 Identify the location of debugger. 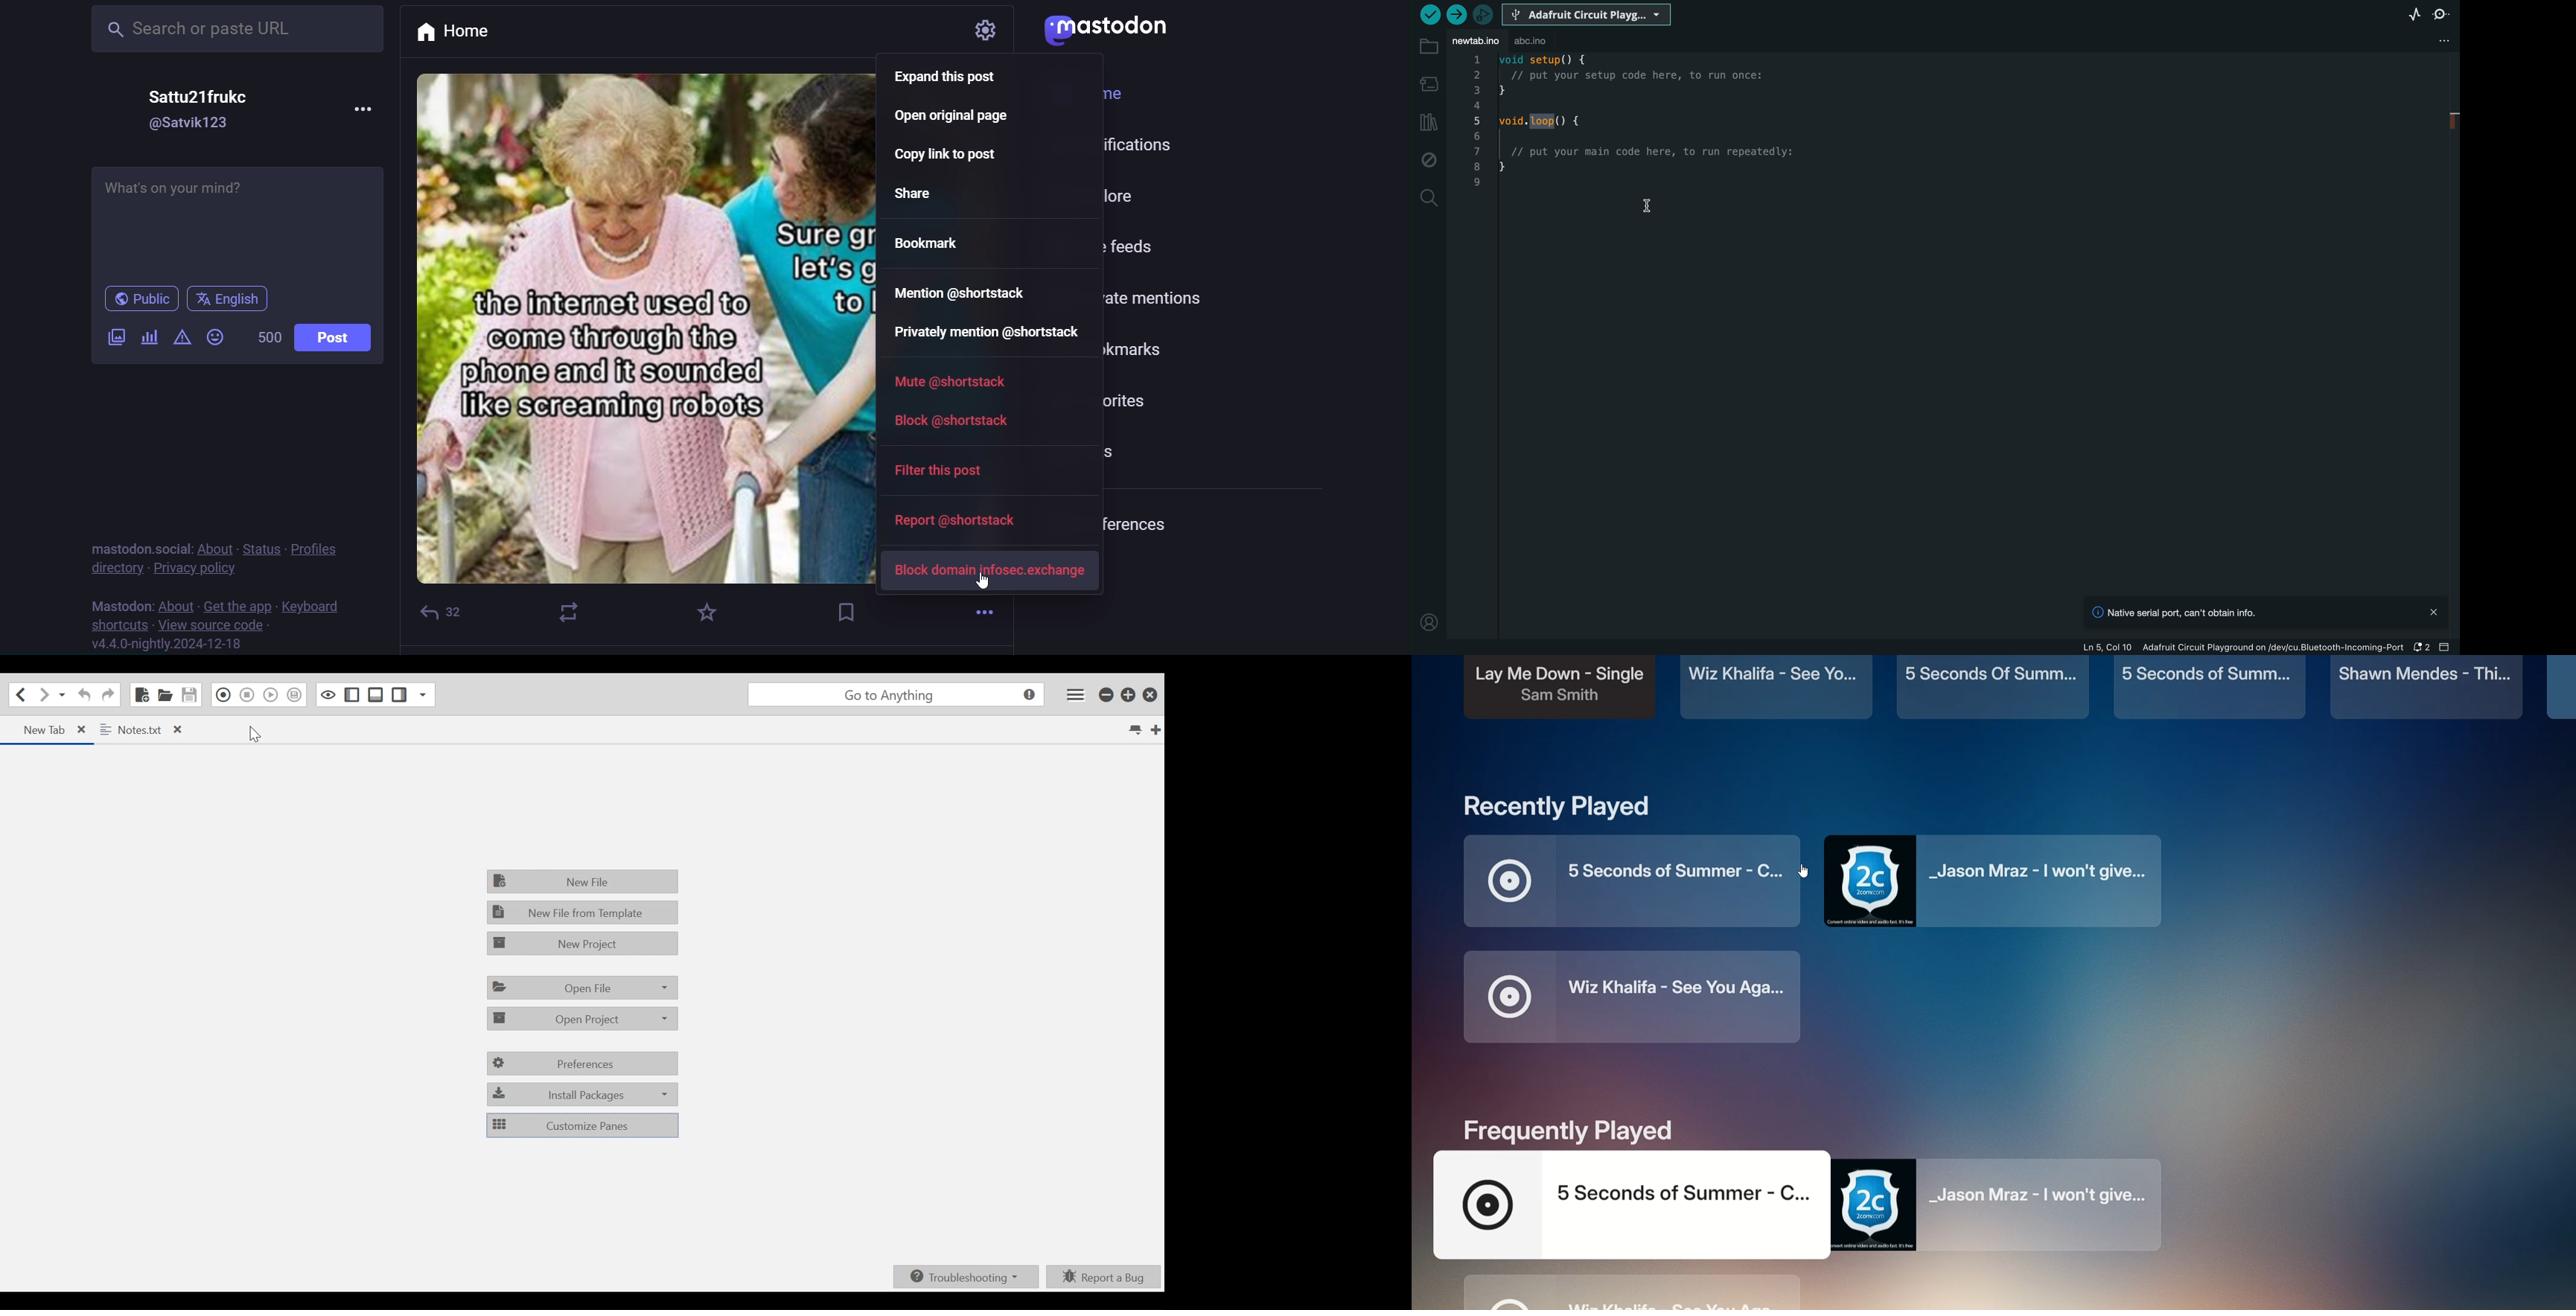
(1483, 15).